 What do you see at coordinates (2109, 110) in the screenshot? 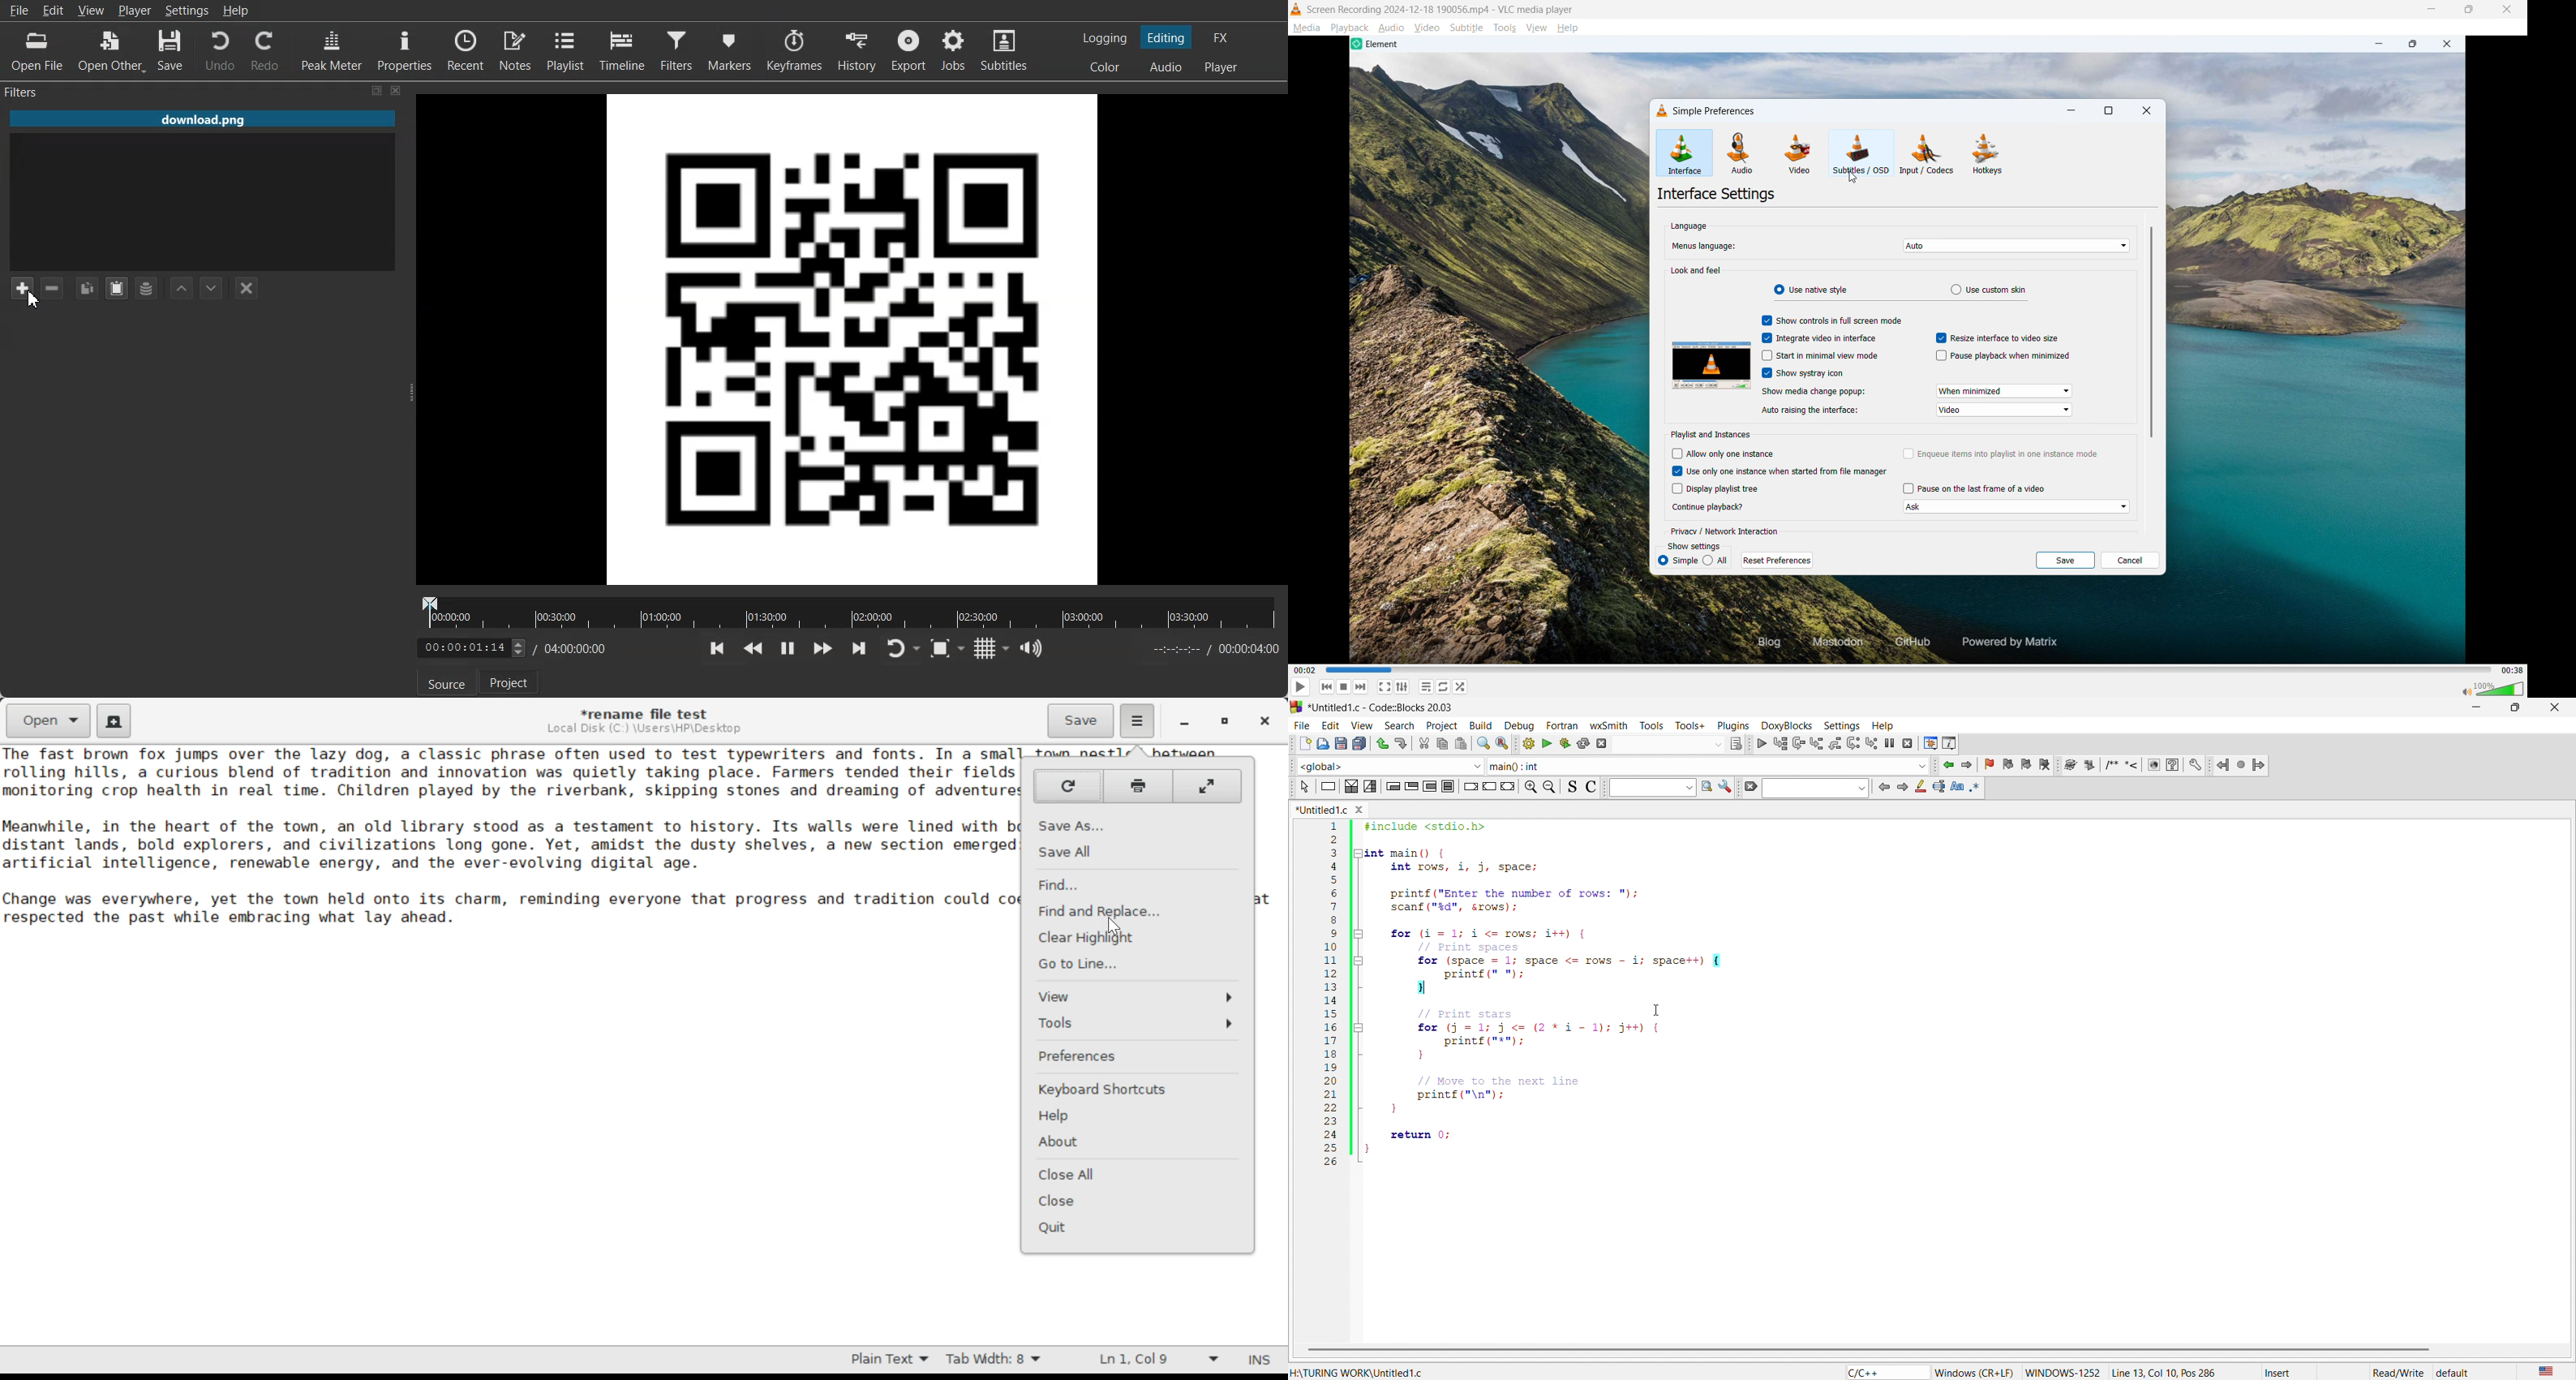
I see `Maximize ` at bounding box center [2109, 110].